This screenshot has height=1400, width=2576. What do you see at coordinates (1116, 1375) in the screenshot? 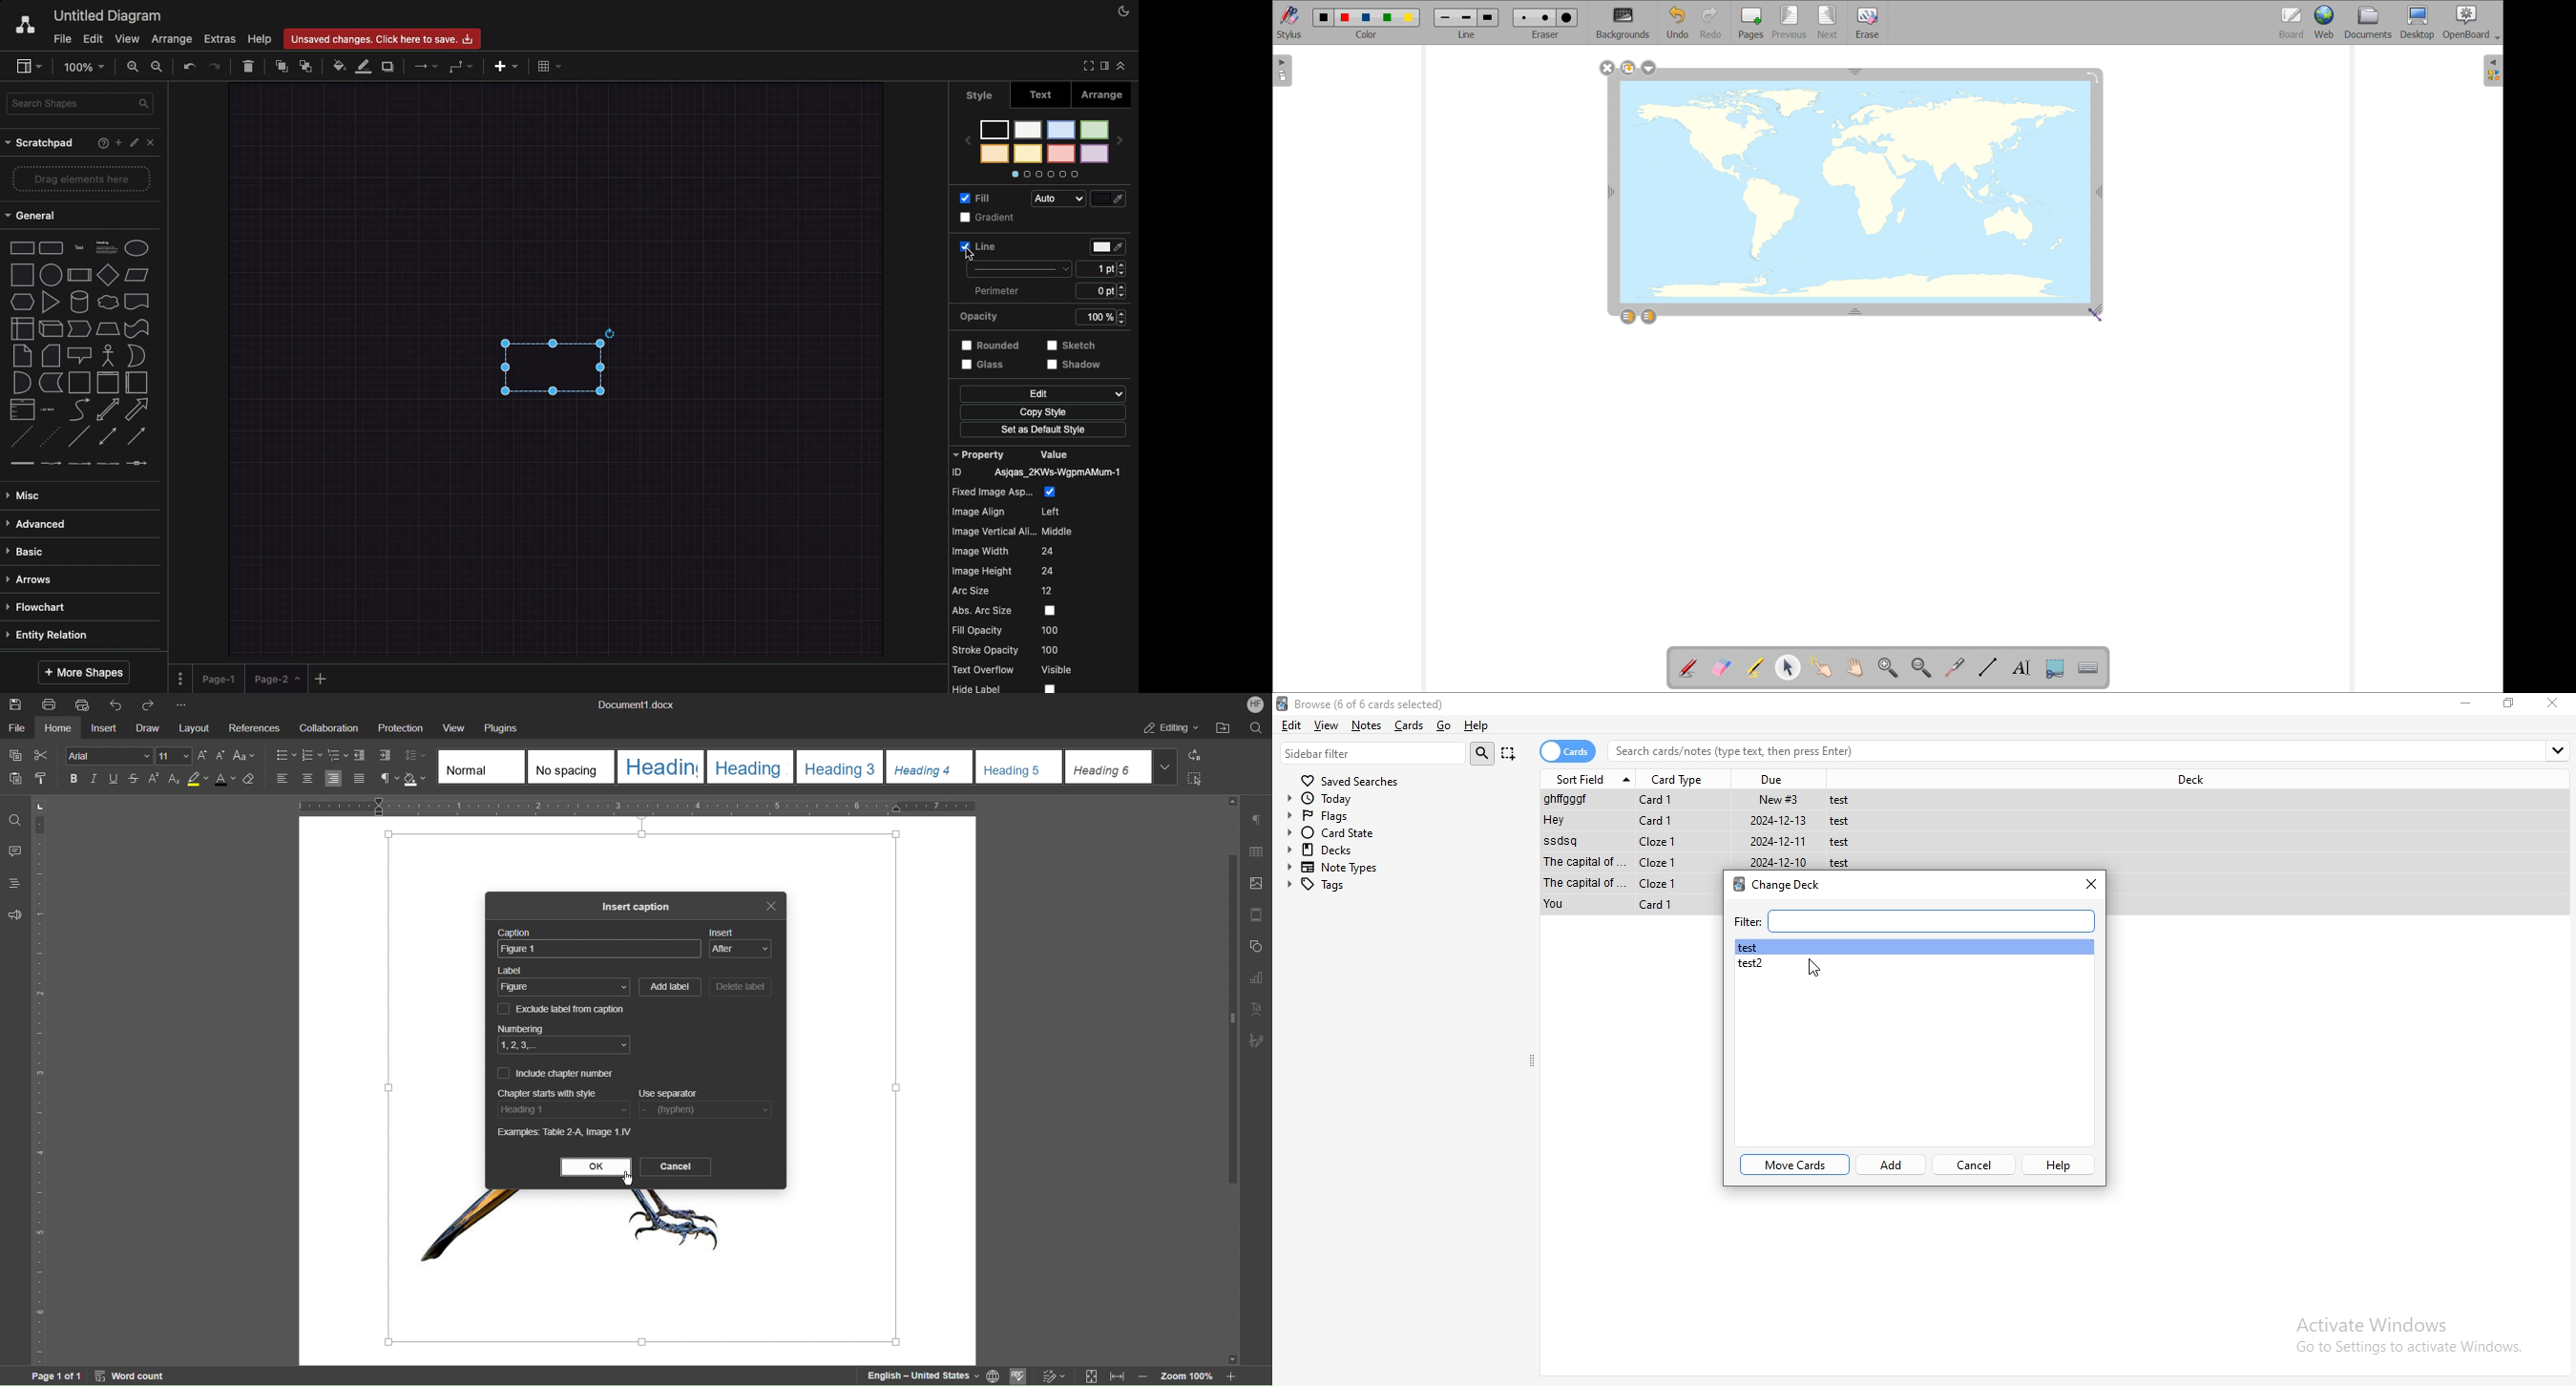
I see `Fit to width` at bounding box center [1116, 1375].